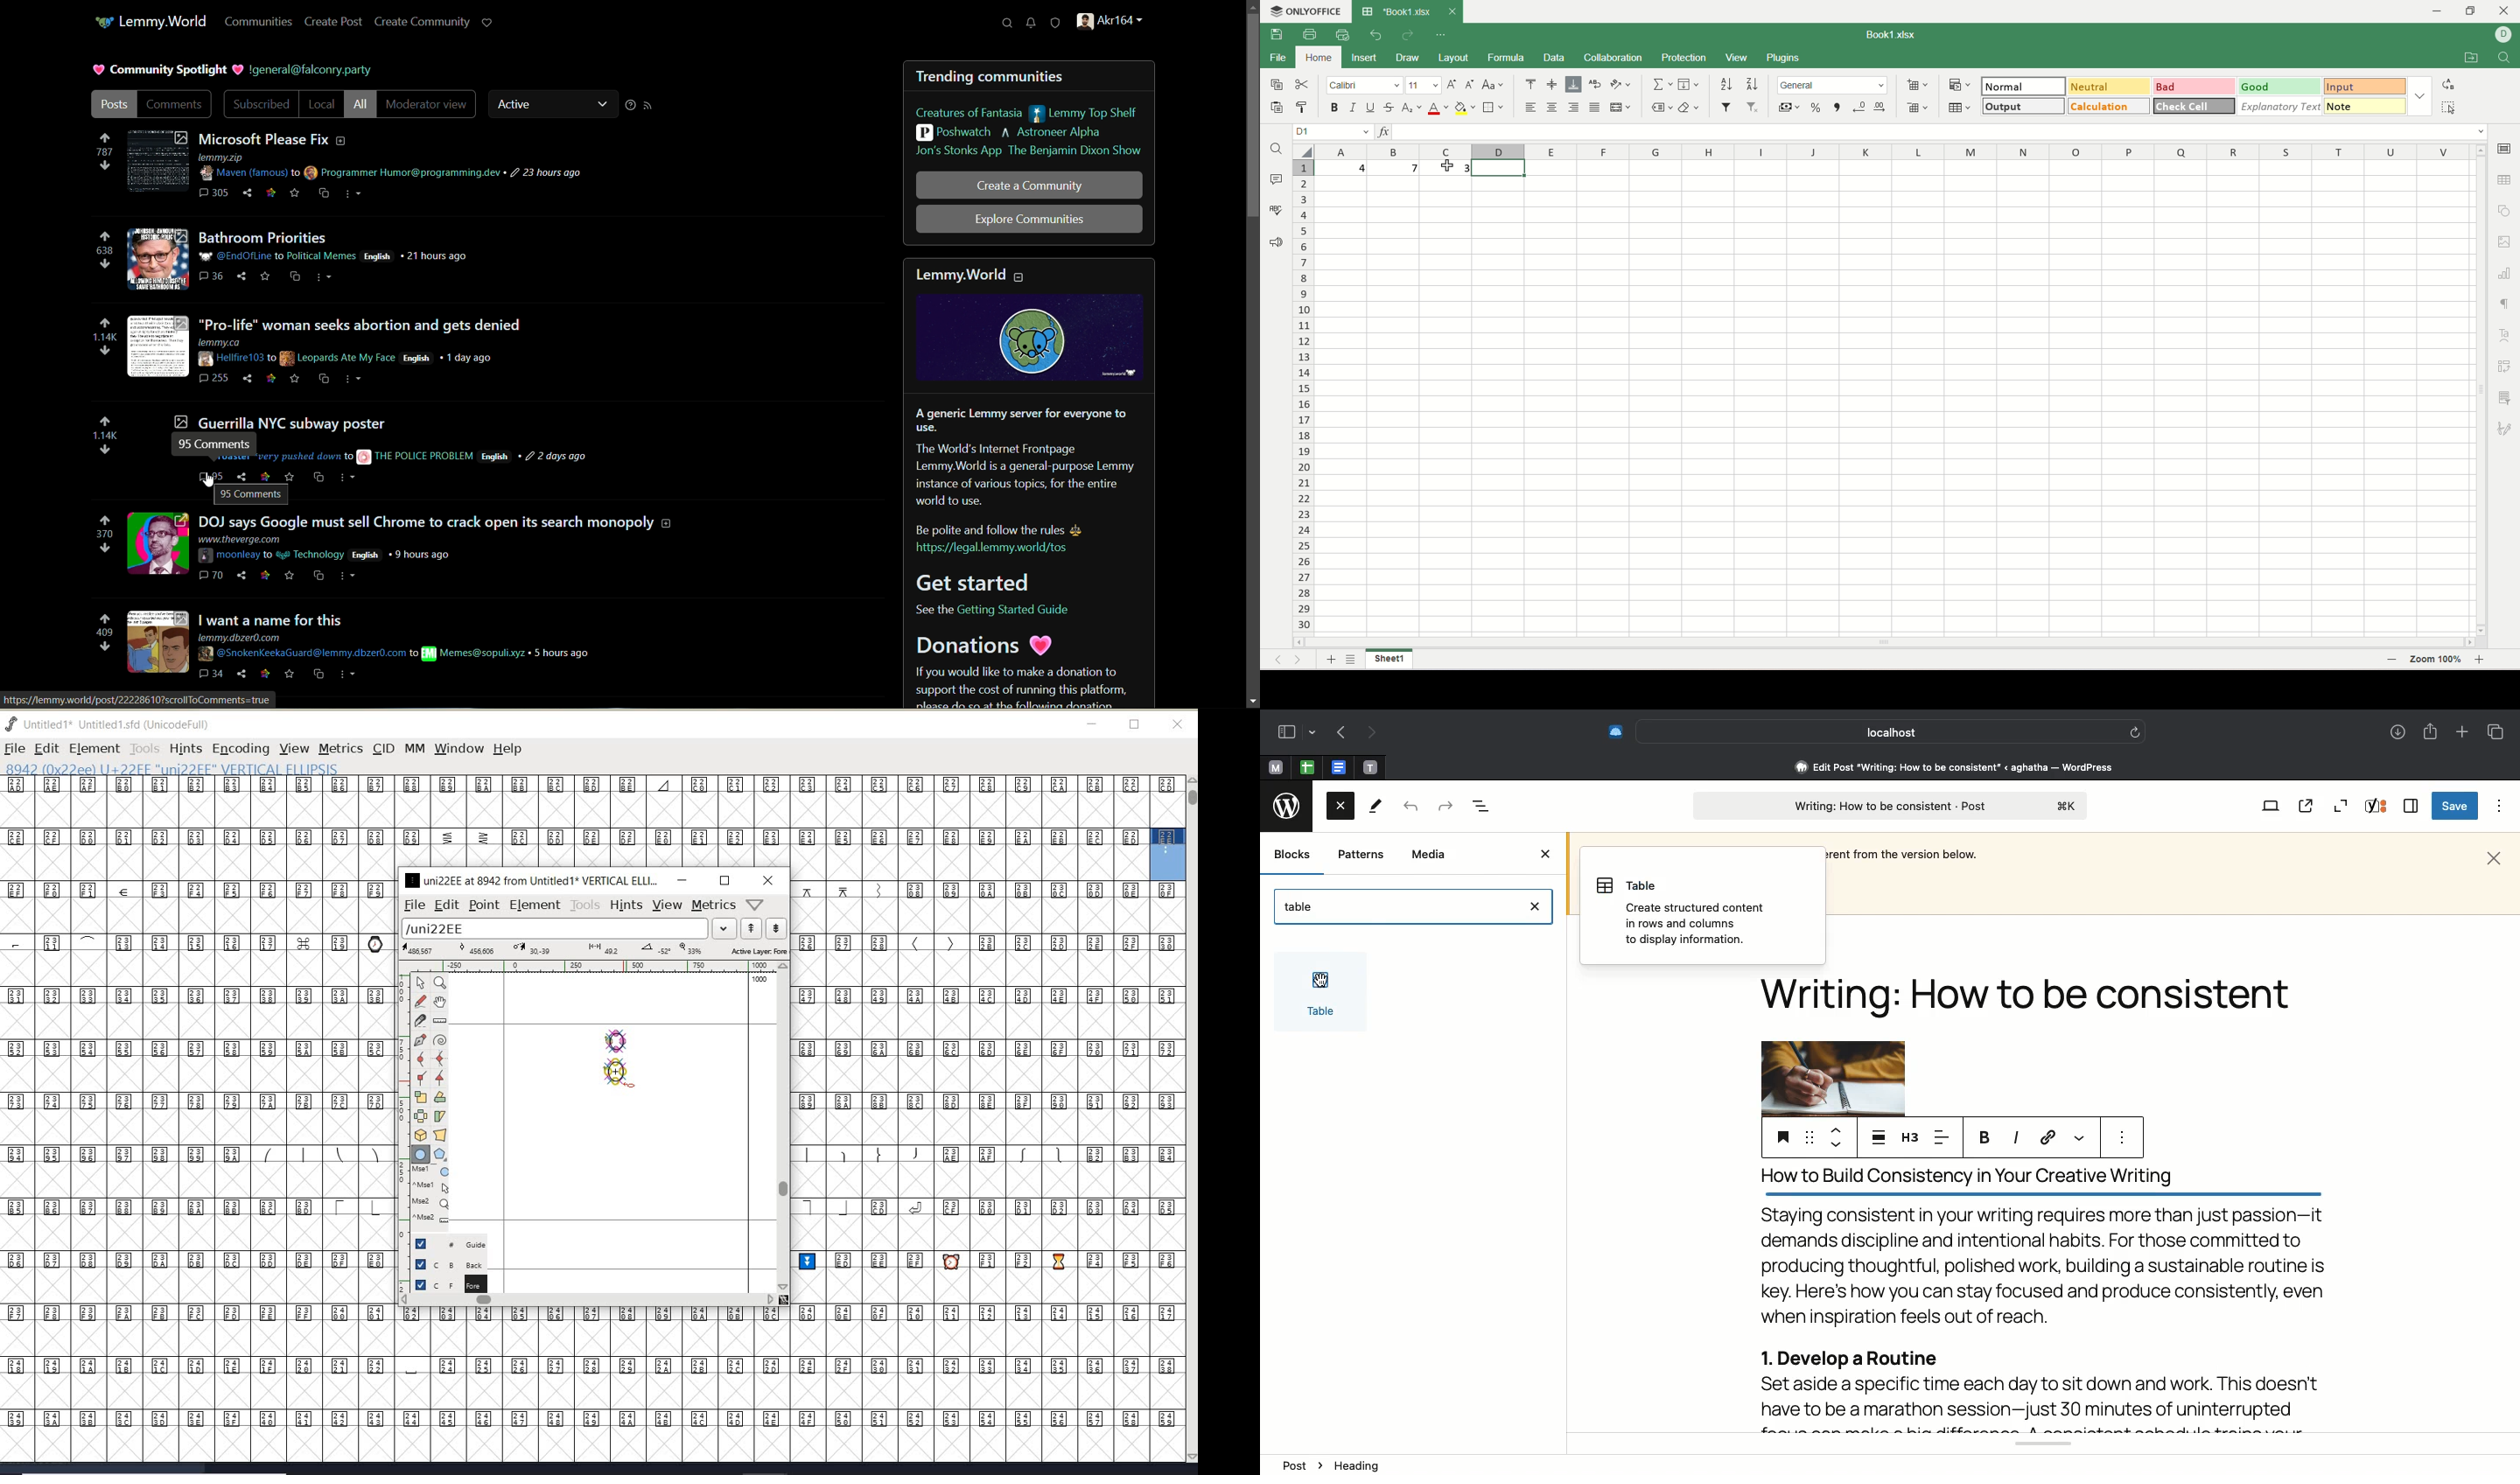 This screenshot has width=2520, height=1484. What do you see at coordinates (1364, 85) in the screenshot?
I see `calibri` at bounding box center [1364, 85].